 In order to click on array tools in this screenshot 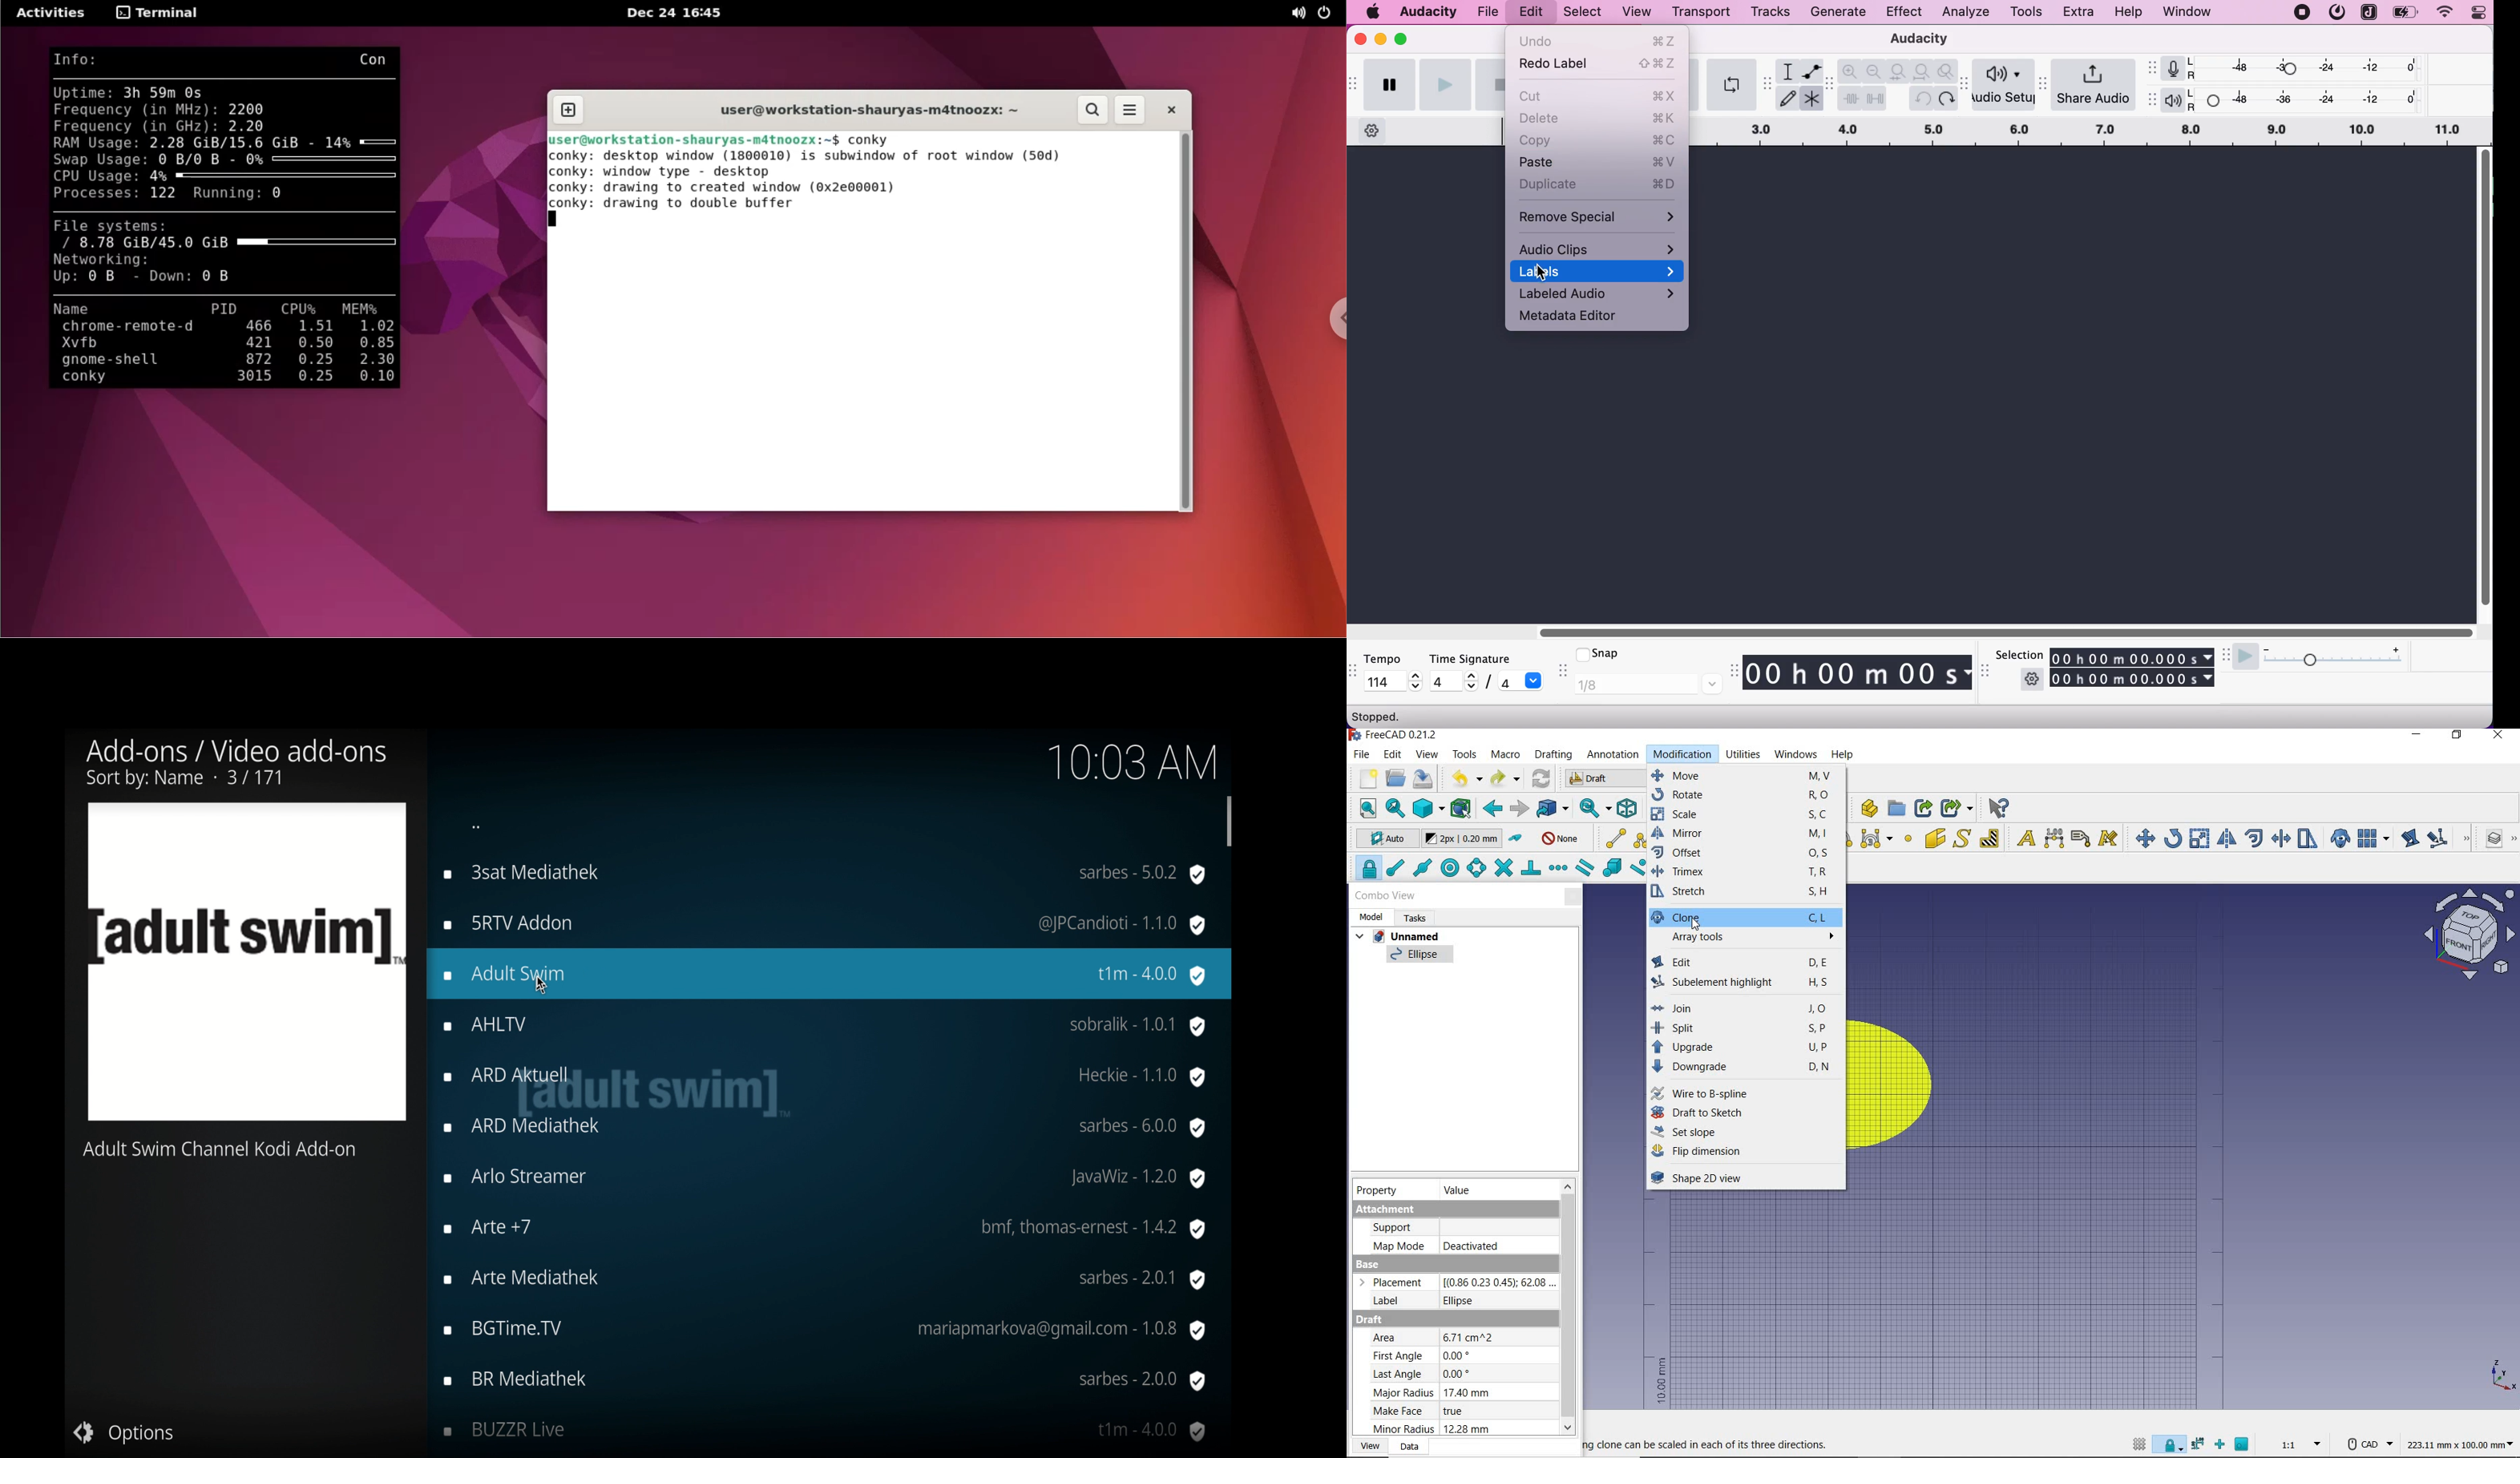, I will do `click(2374, 838)`.